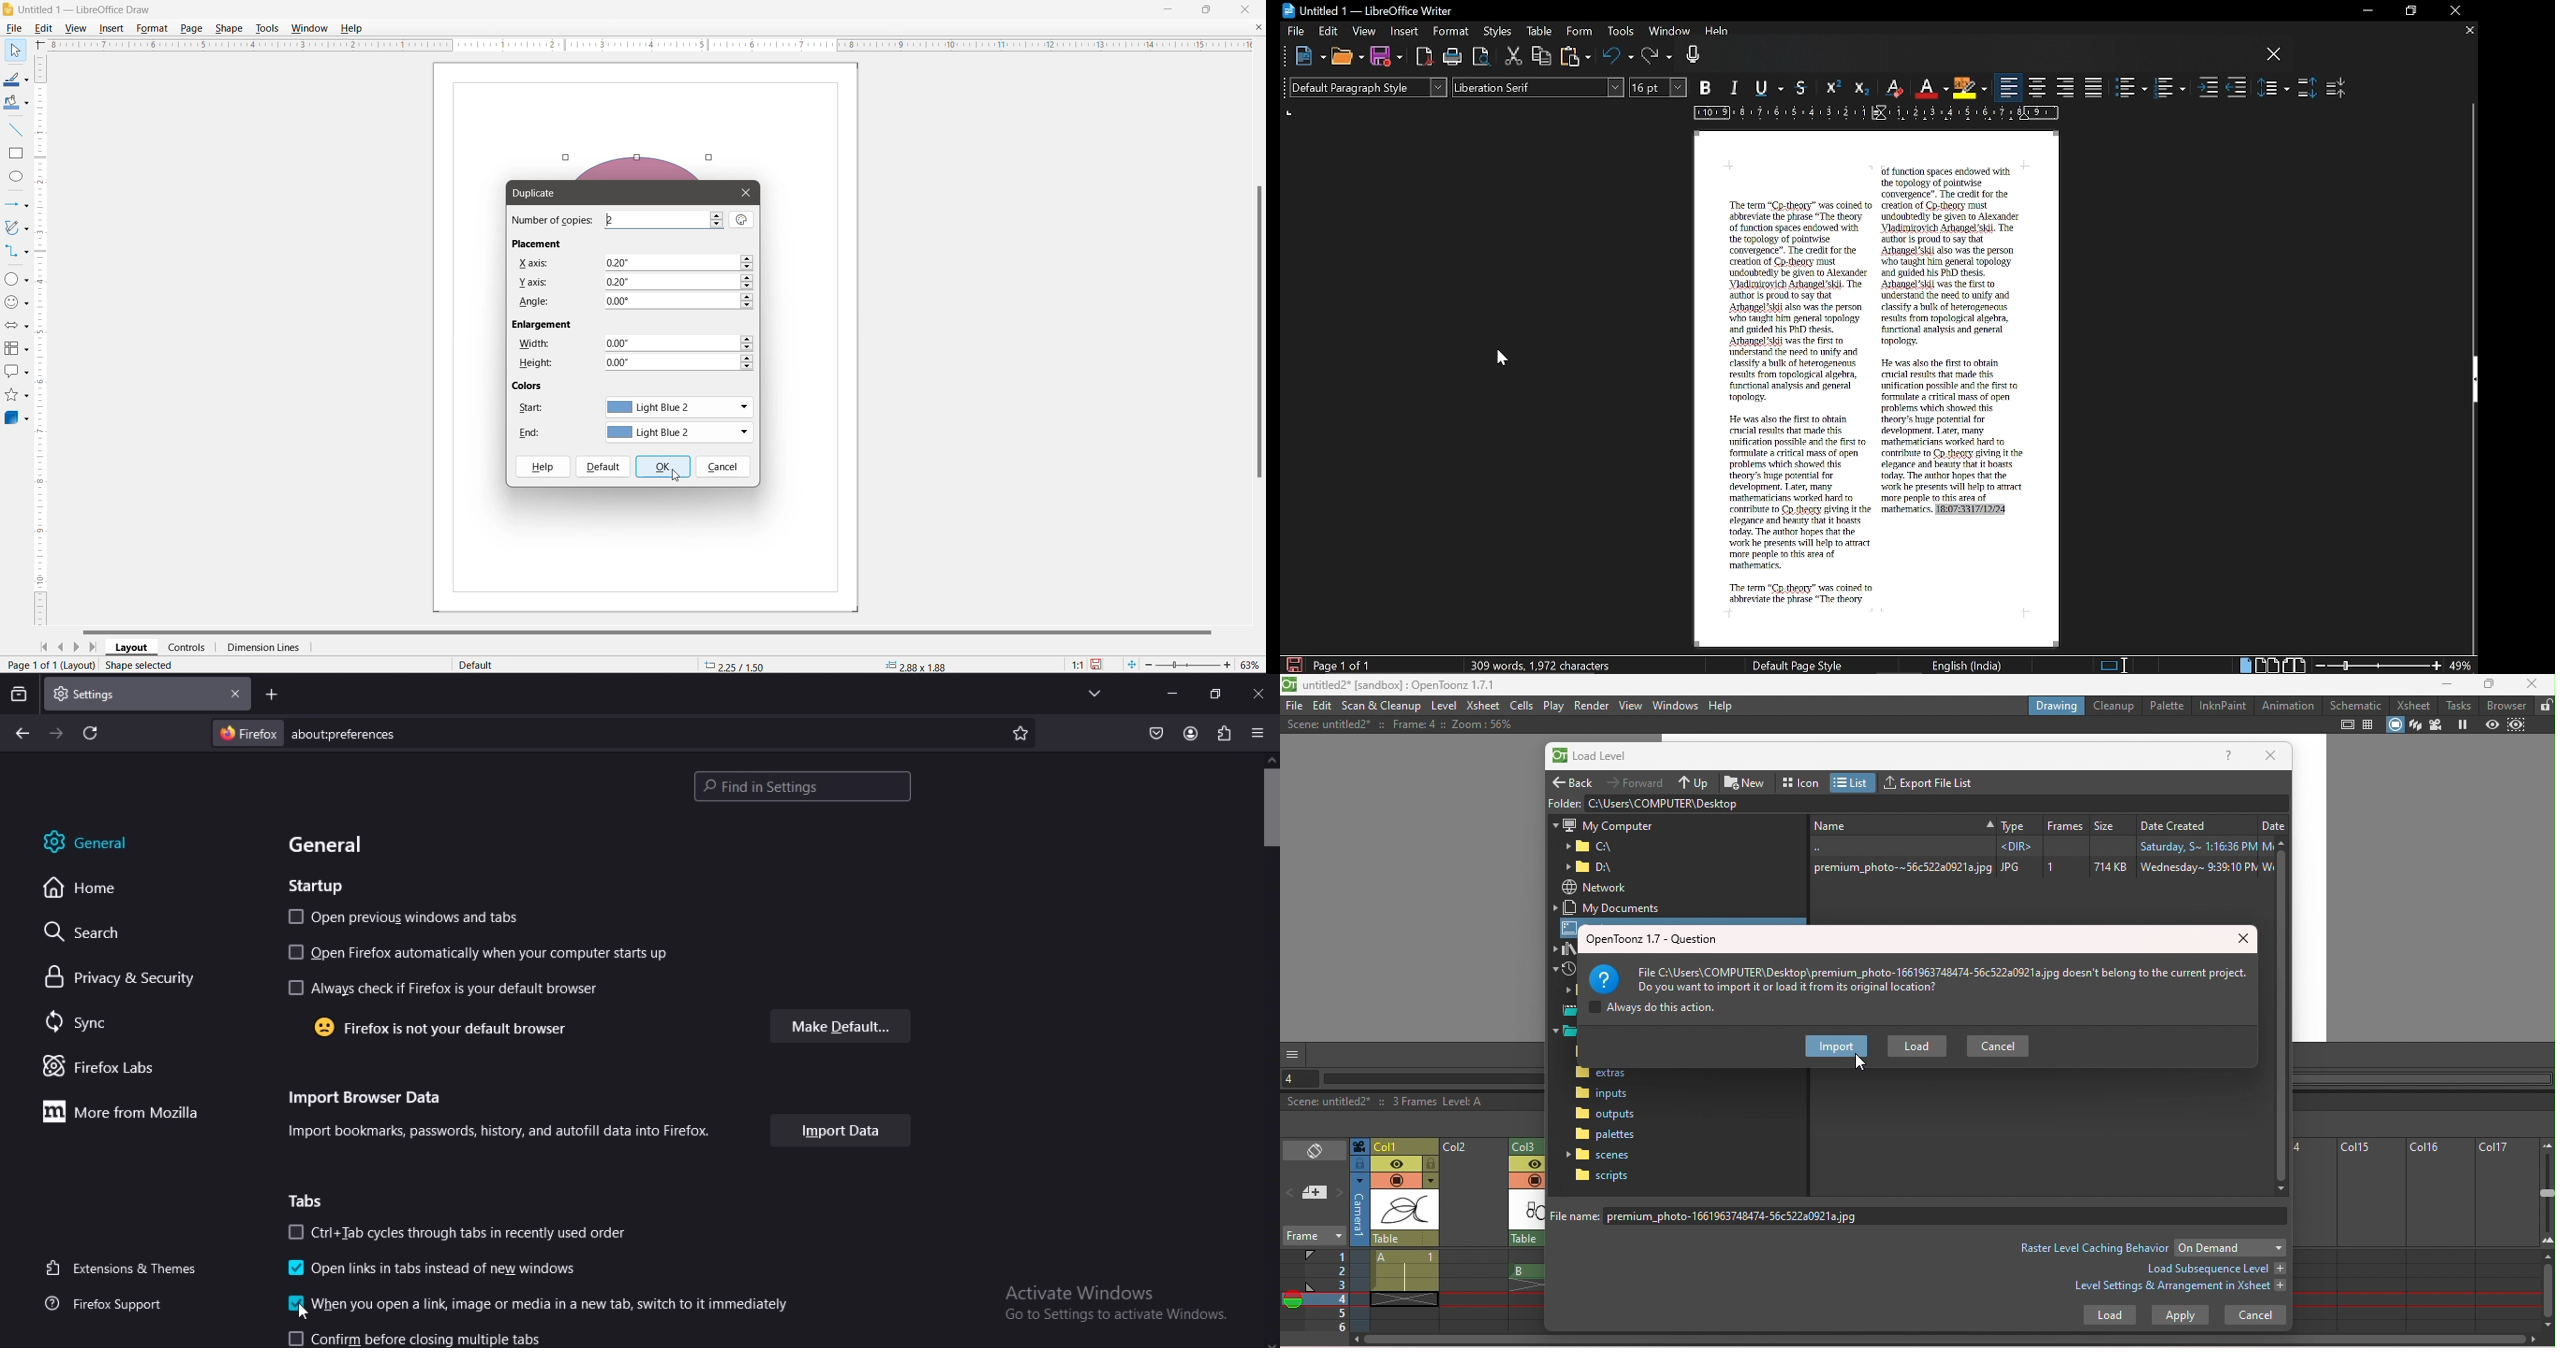 The height and width of the screenshot is (1372, 2576). Describe the element at coordinates (191, 30) in the screenshot. I see `Page` at that location.